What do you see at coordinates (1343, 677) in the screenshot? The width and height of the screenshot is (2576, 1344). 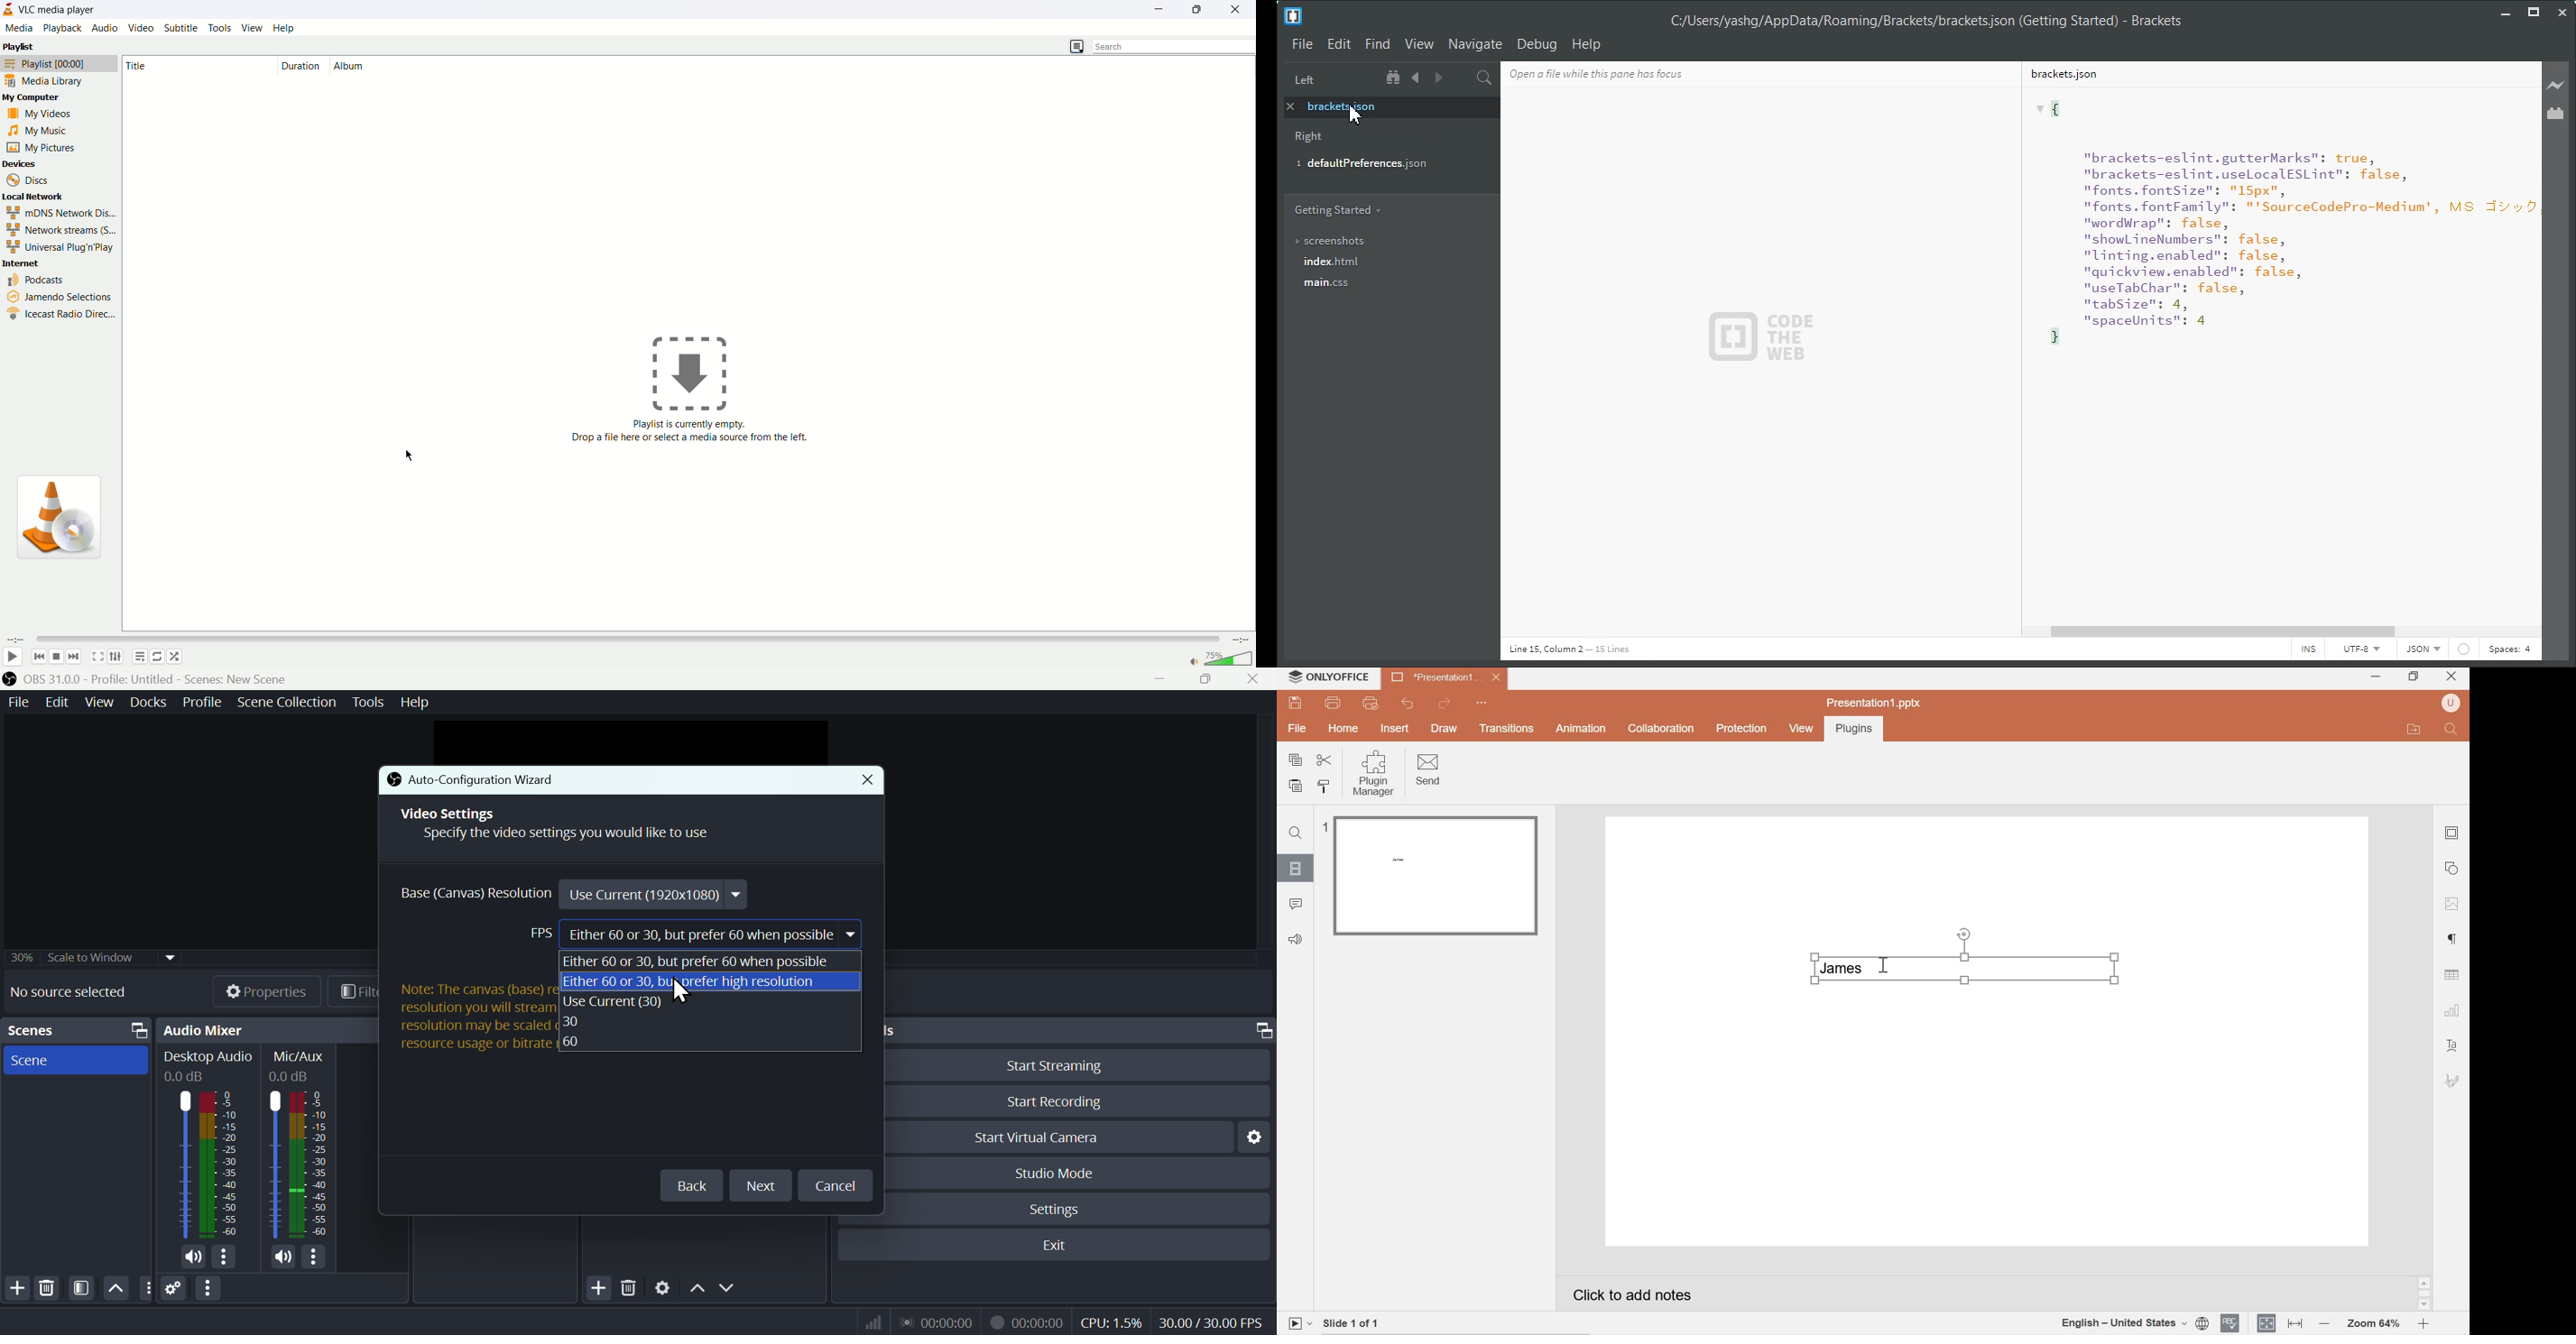 I see `system name` at bounding box center [1343, 677].